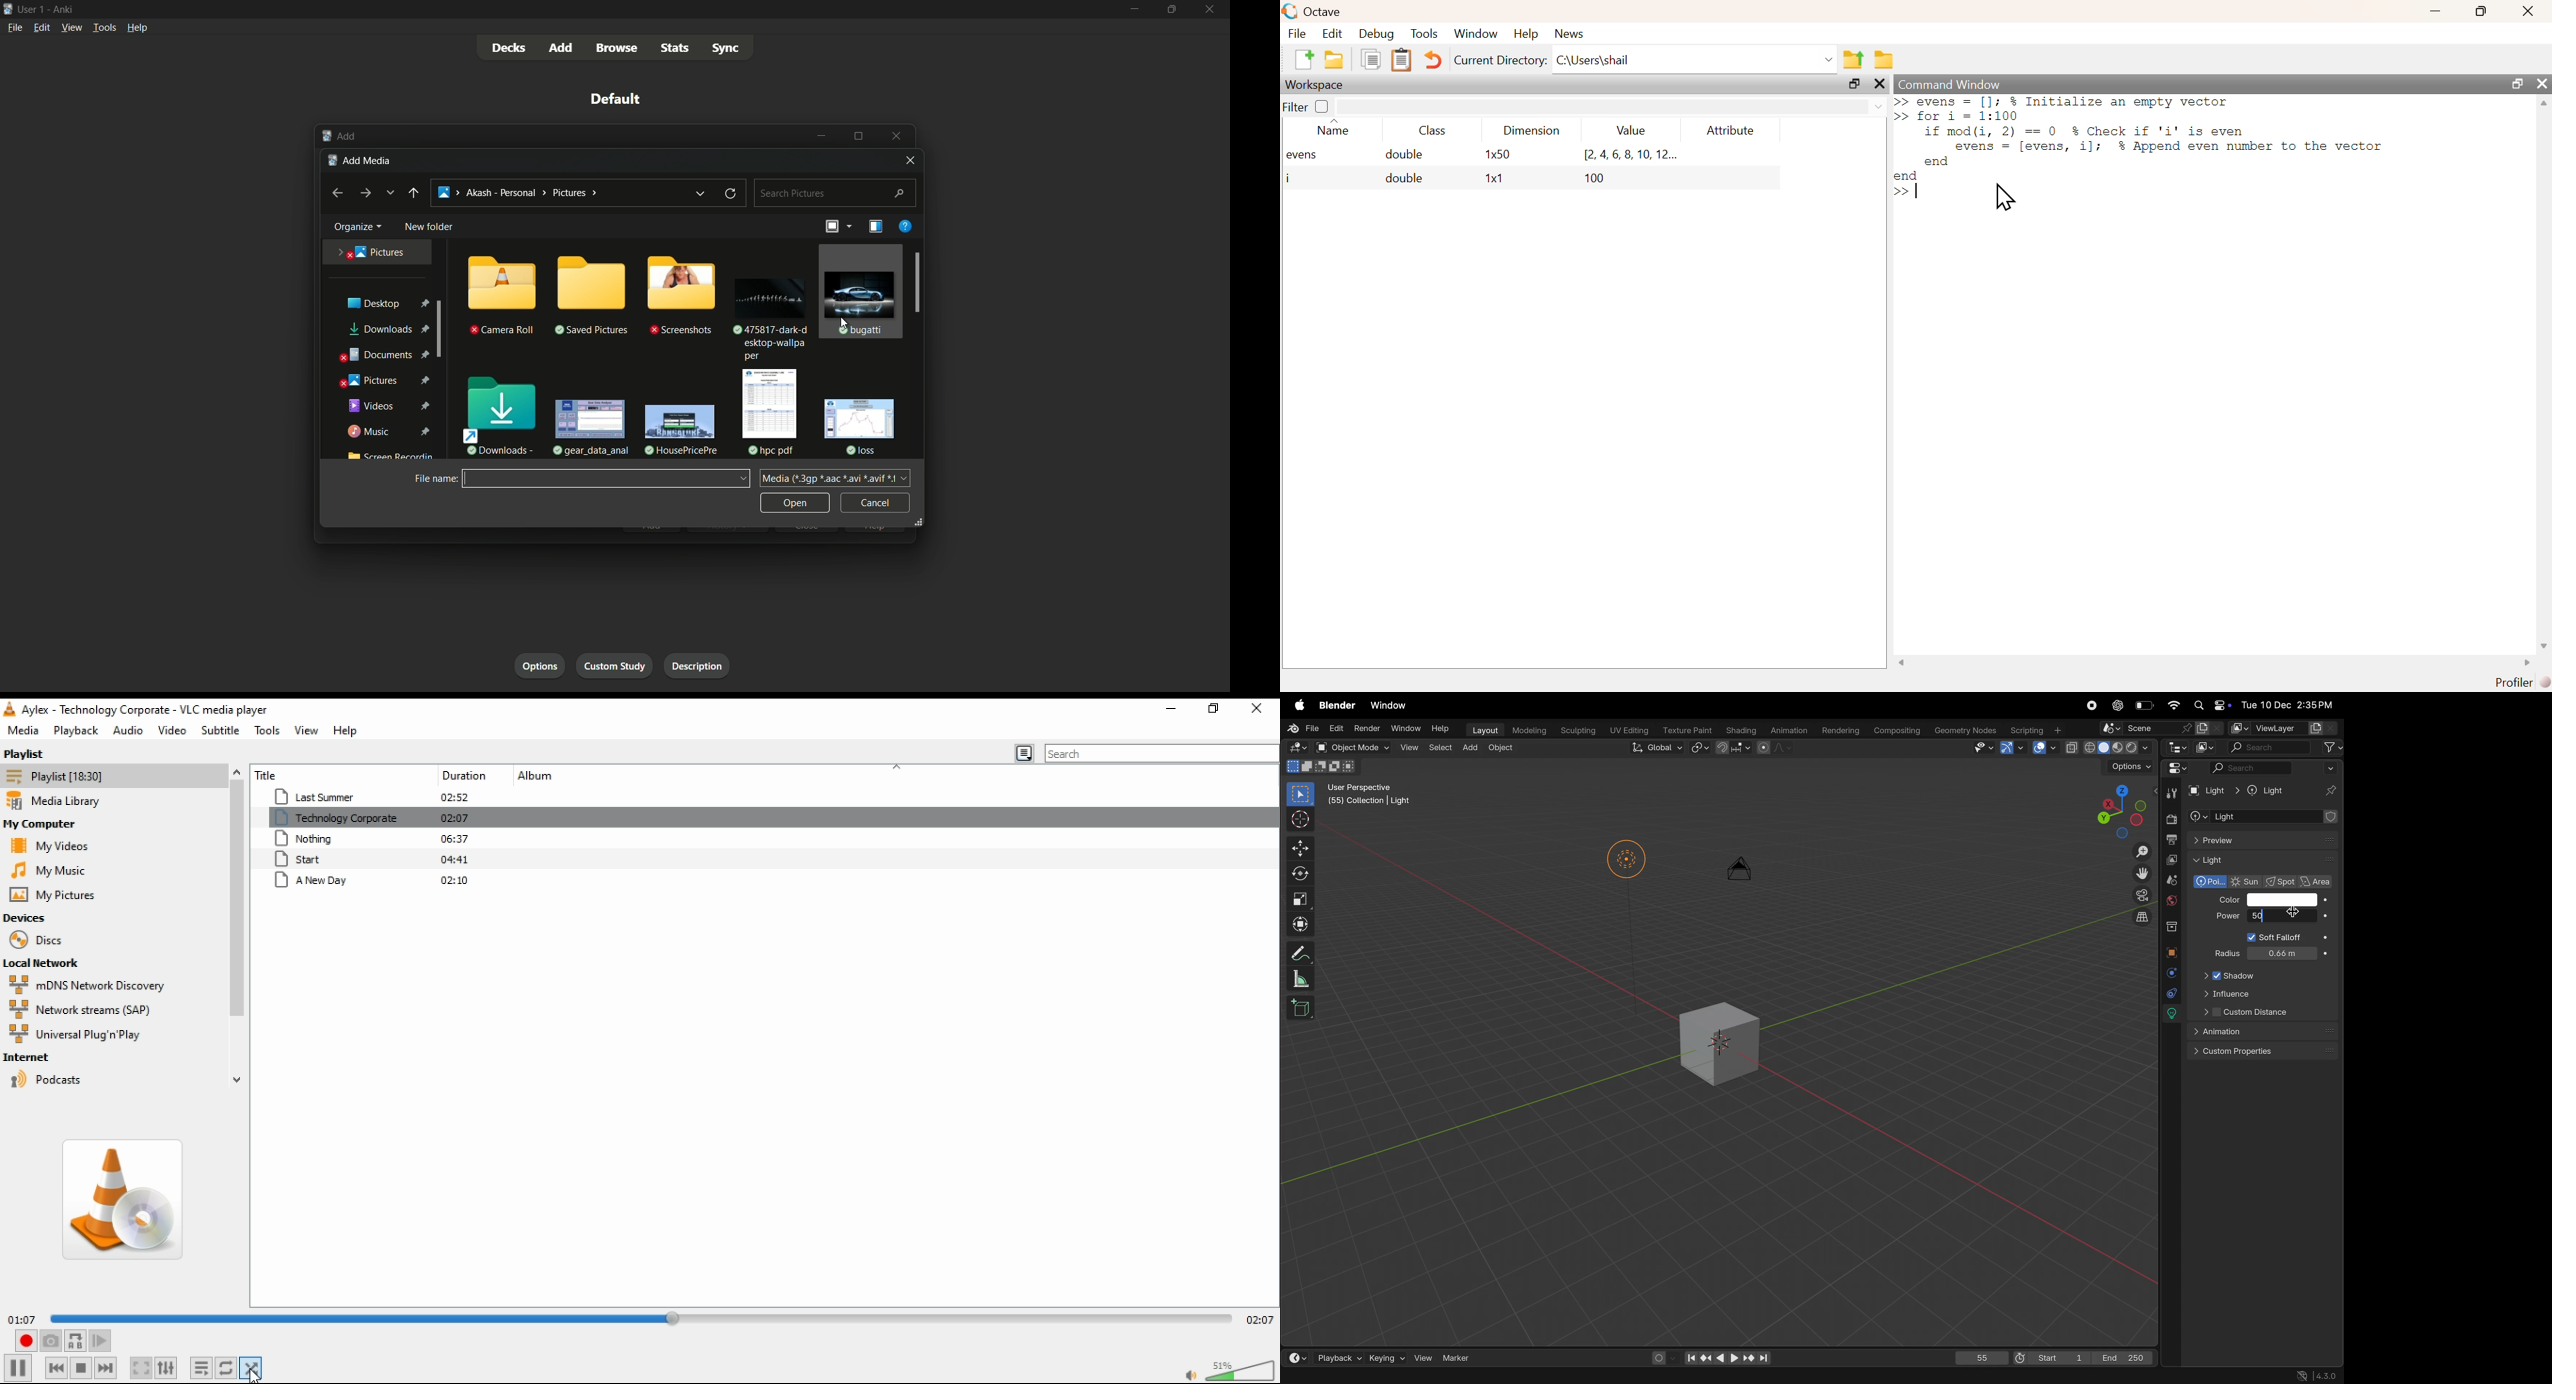  What do you see at coordinates (2173, 951) in the screenshot?
I see `object` at bounding box center [2173, 951].